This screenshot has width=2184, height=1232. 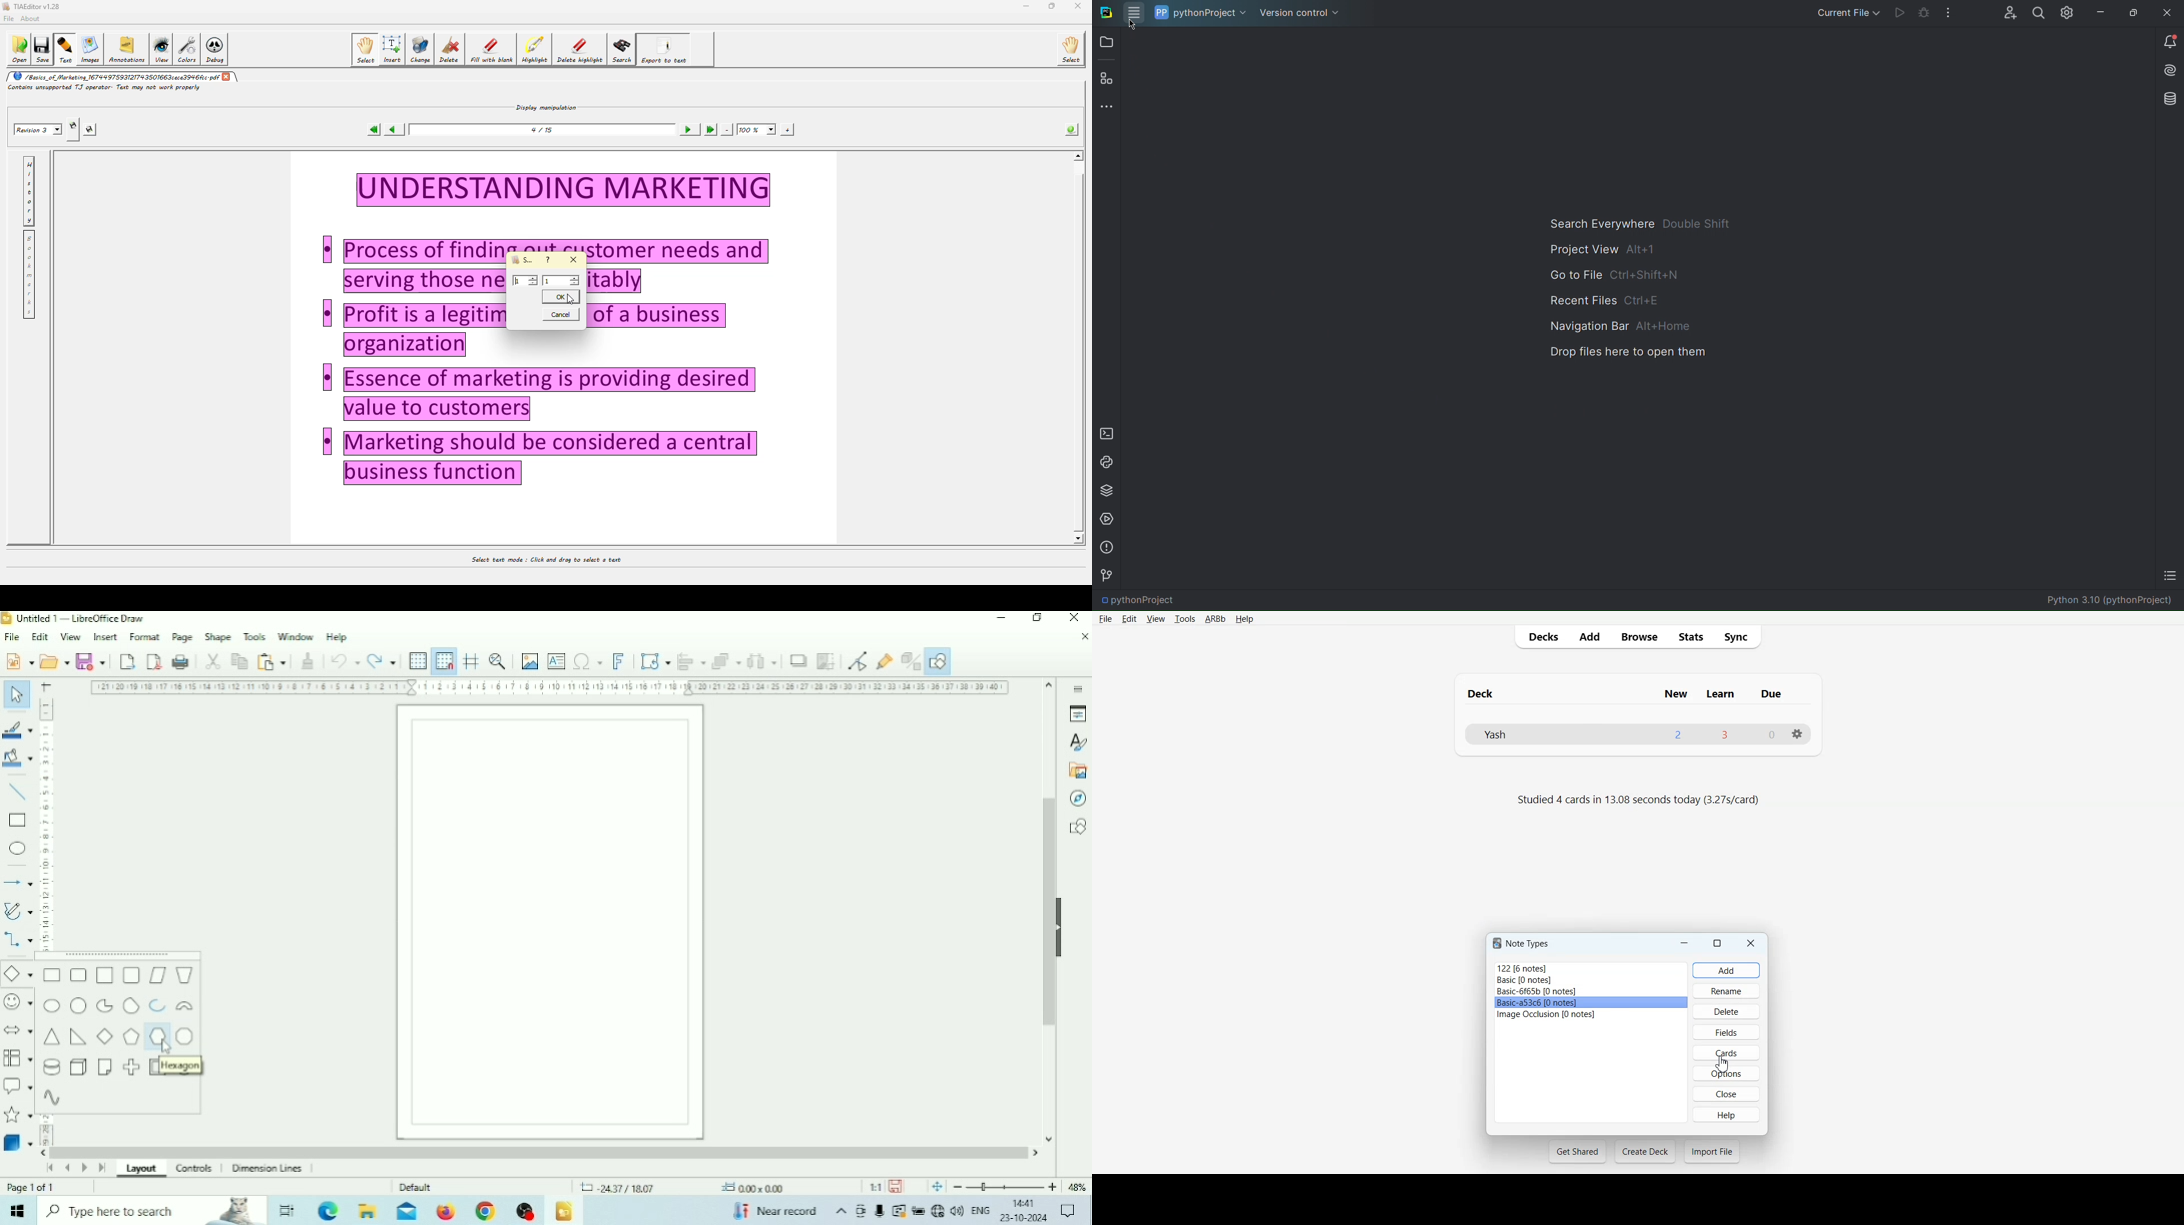 What do you see at coordinates (1062, 925) in the screenshot?
I see `Hide` at bounding box center [1062, 925].